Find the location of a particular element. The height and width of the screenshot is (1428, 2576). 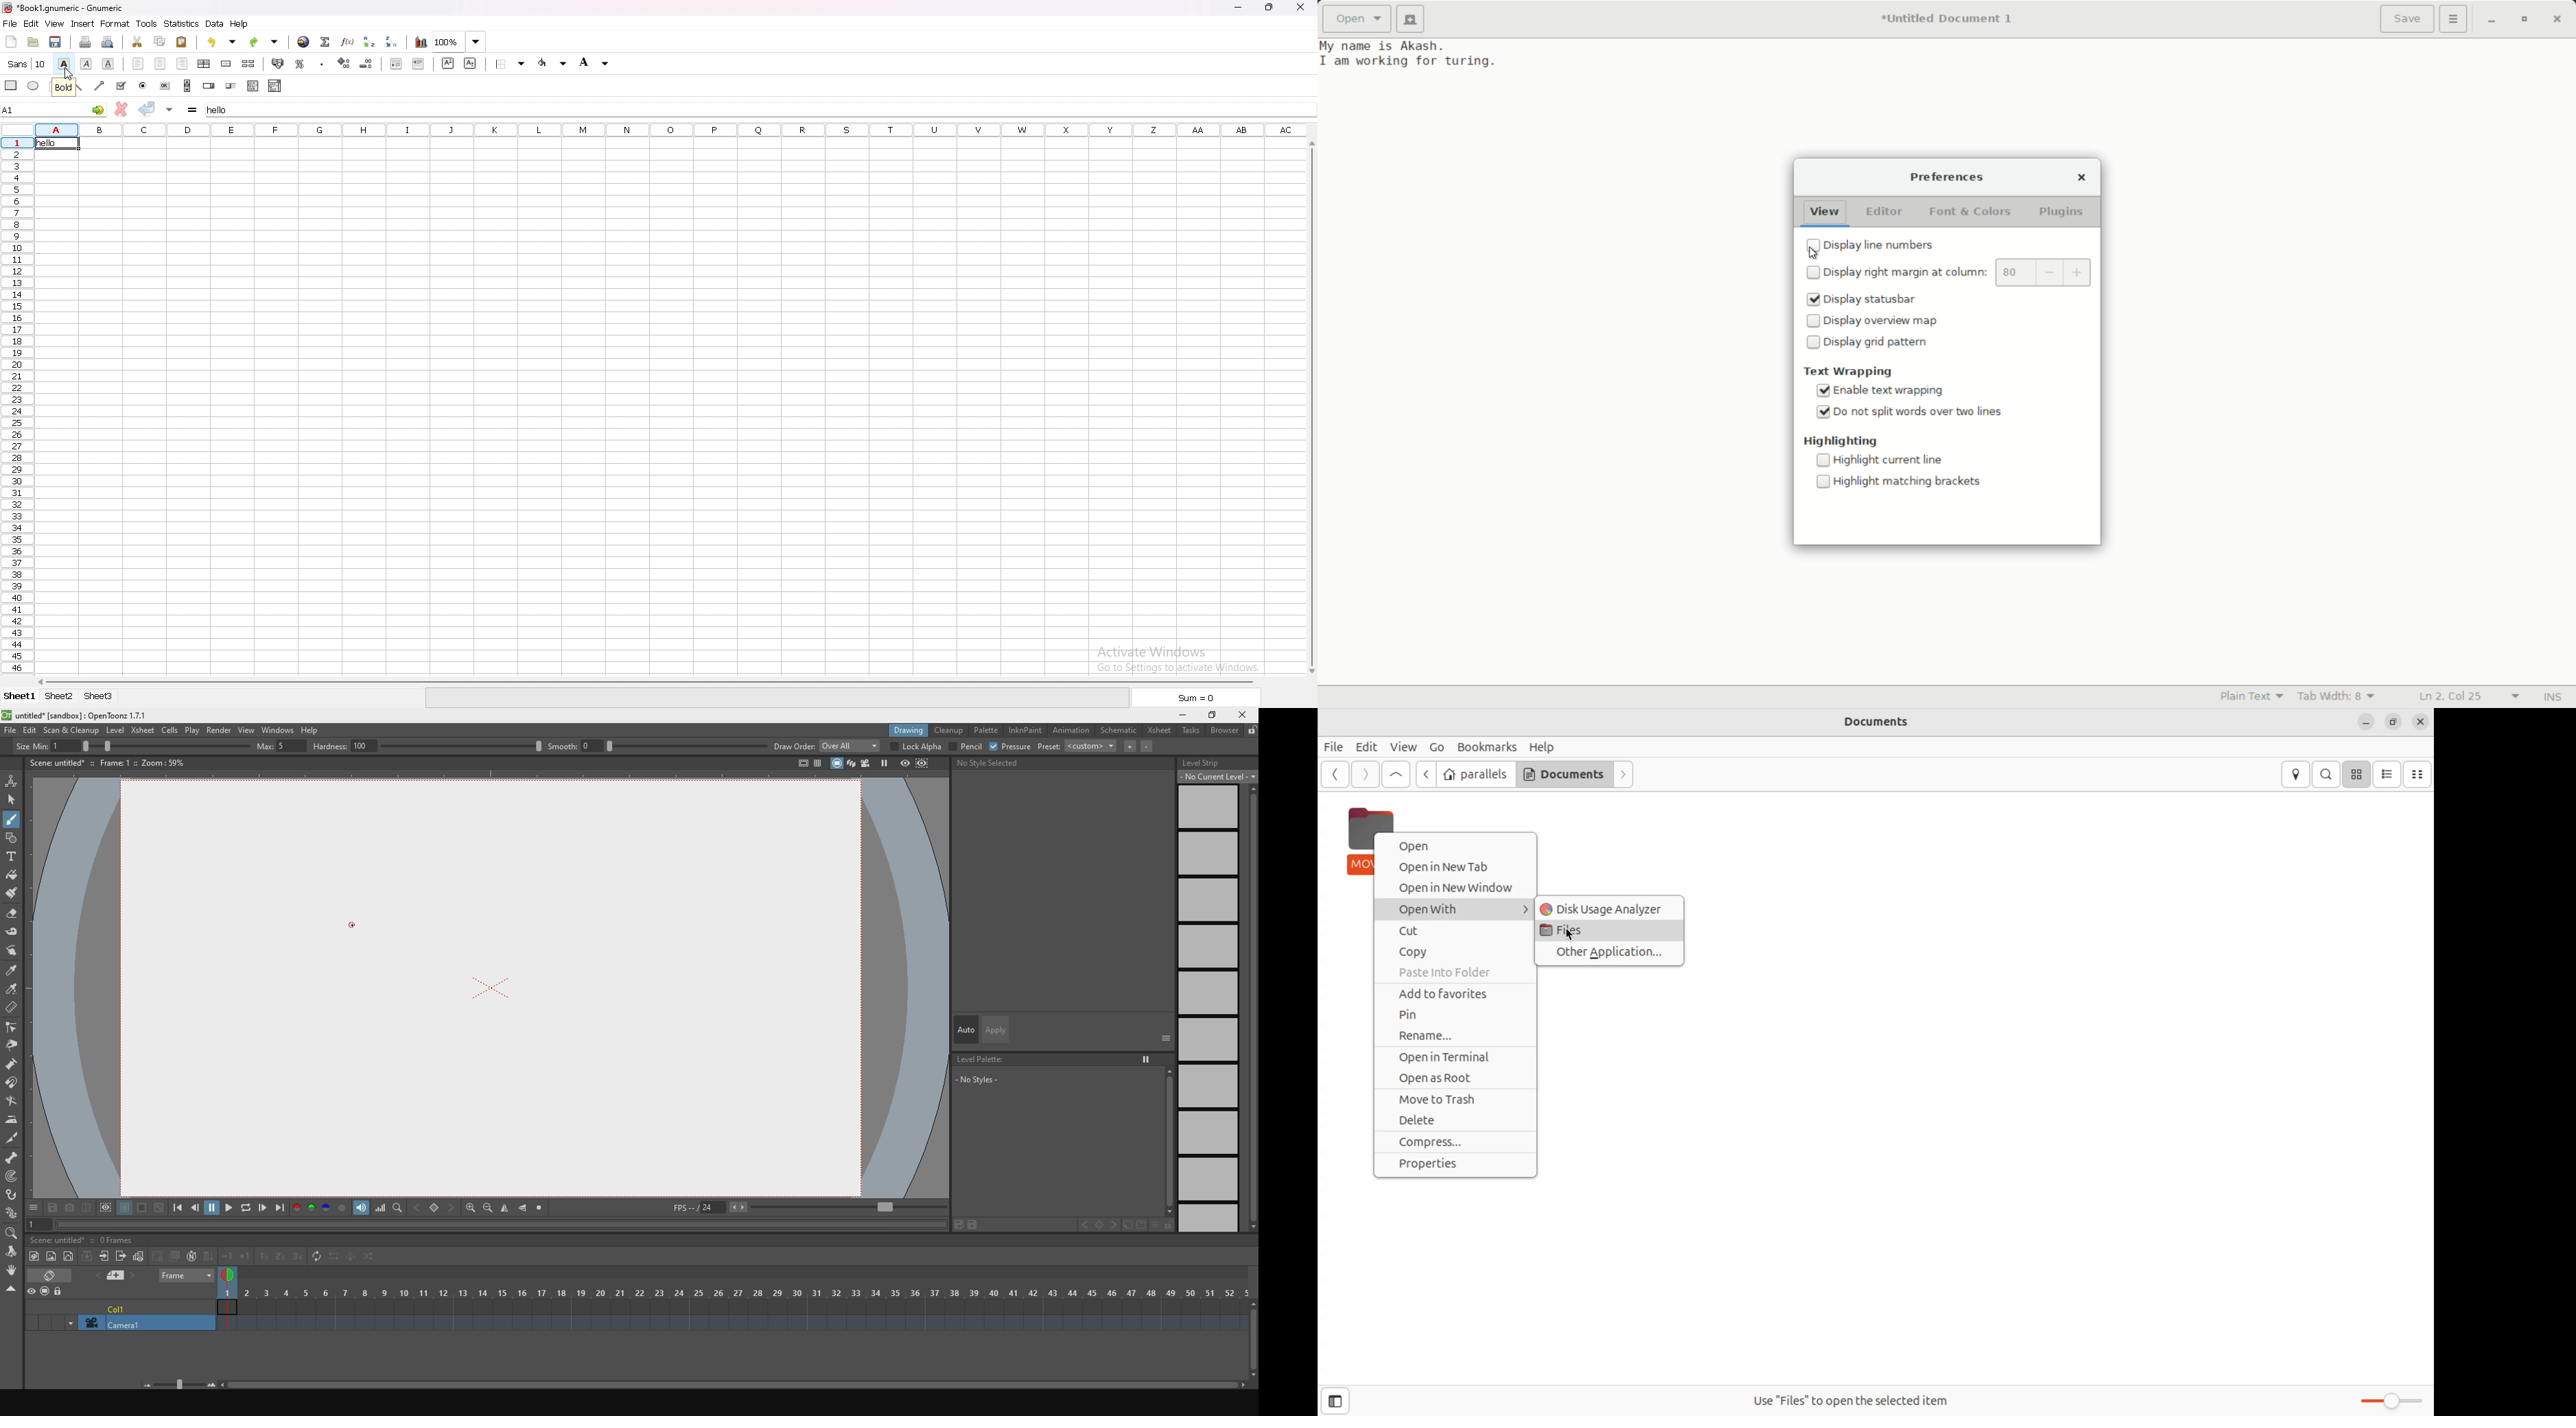

slider is located at coordinates (231, 86).